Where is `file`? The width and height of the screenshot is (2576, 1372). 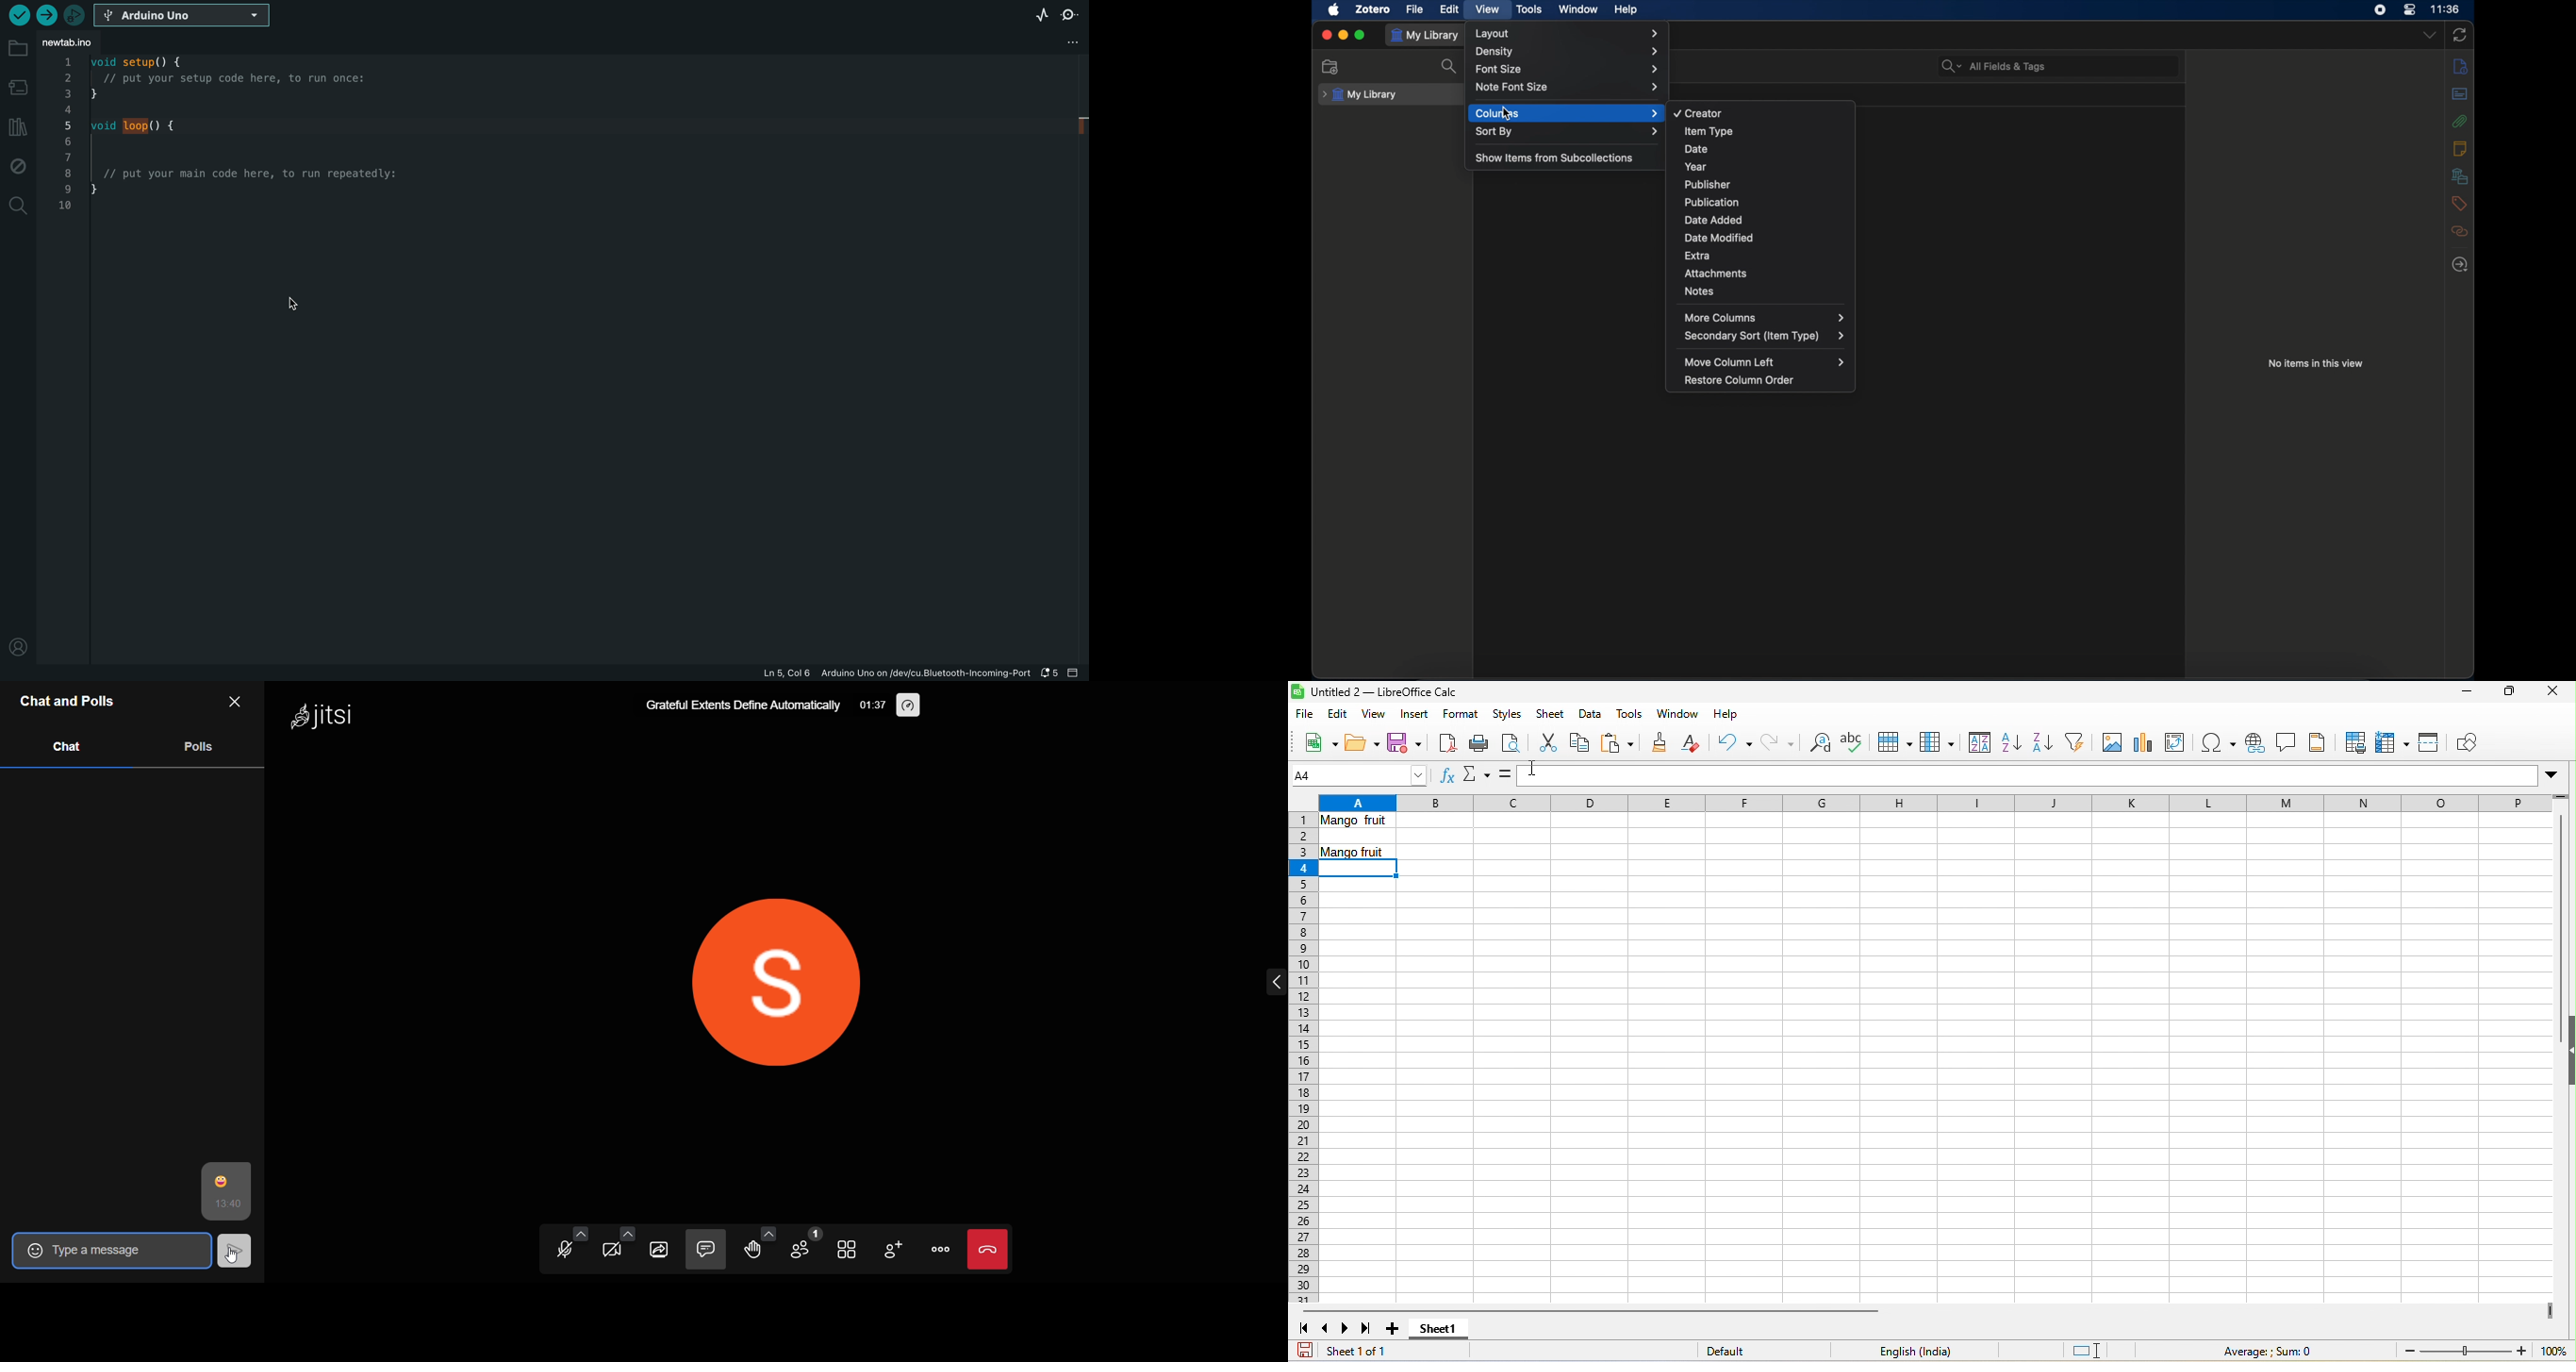
file is located at coordinates (1306, 713).